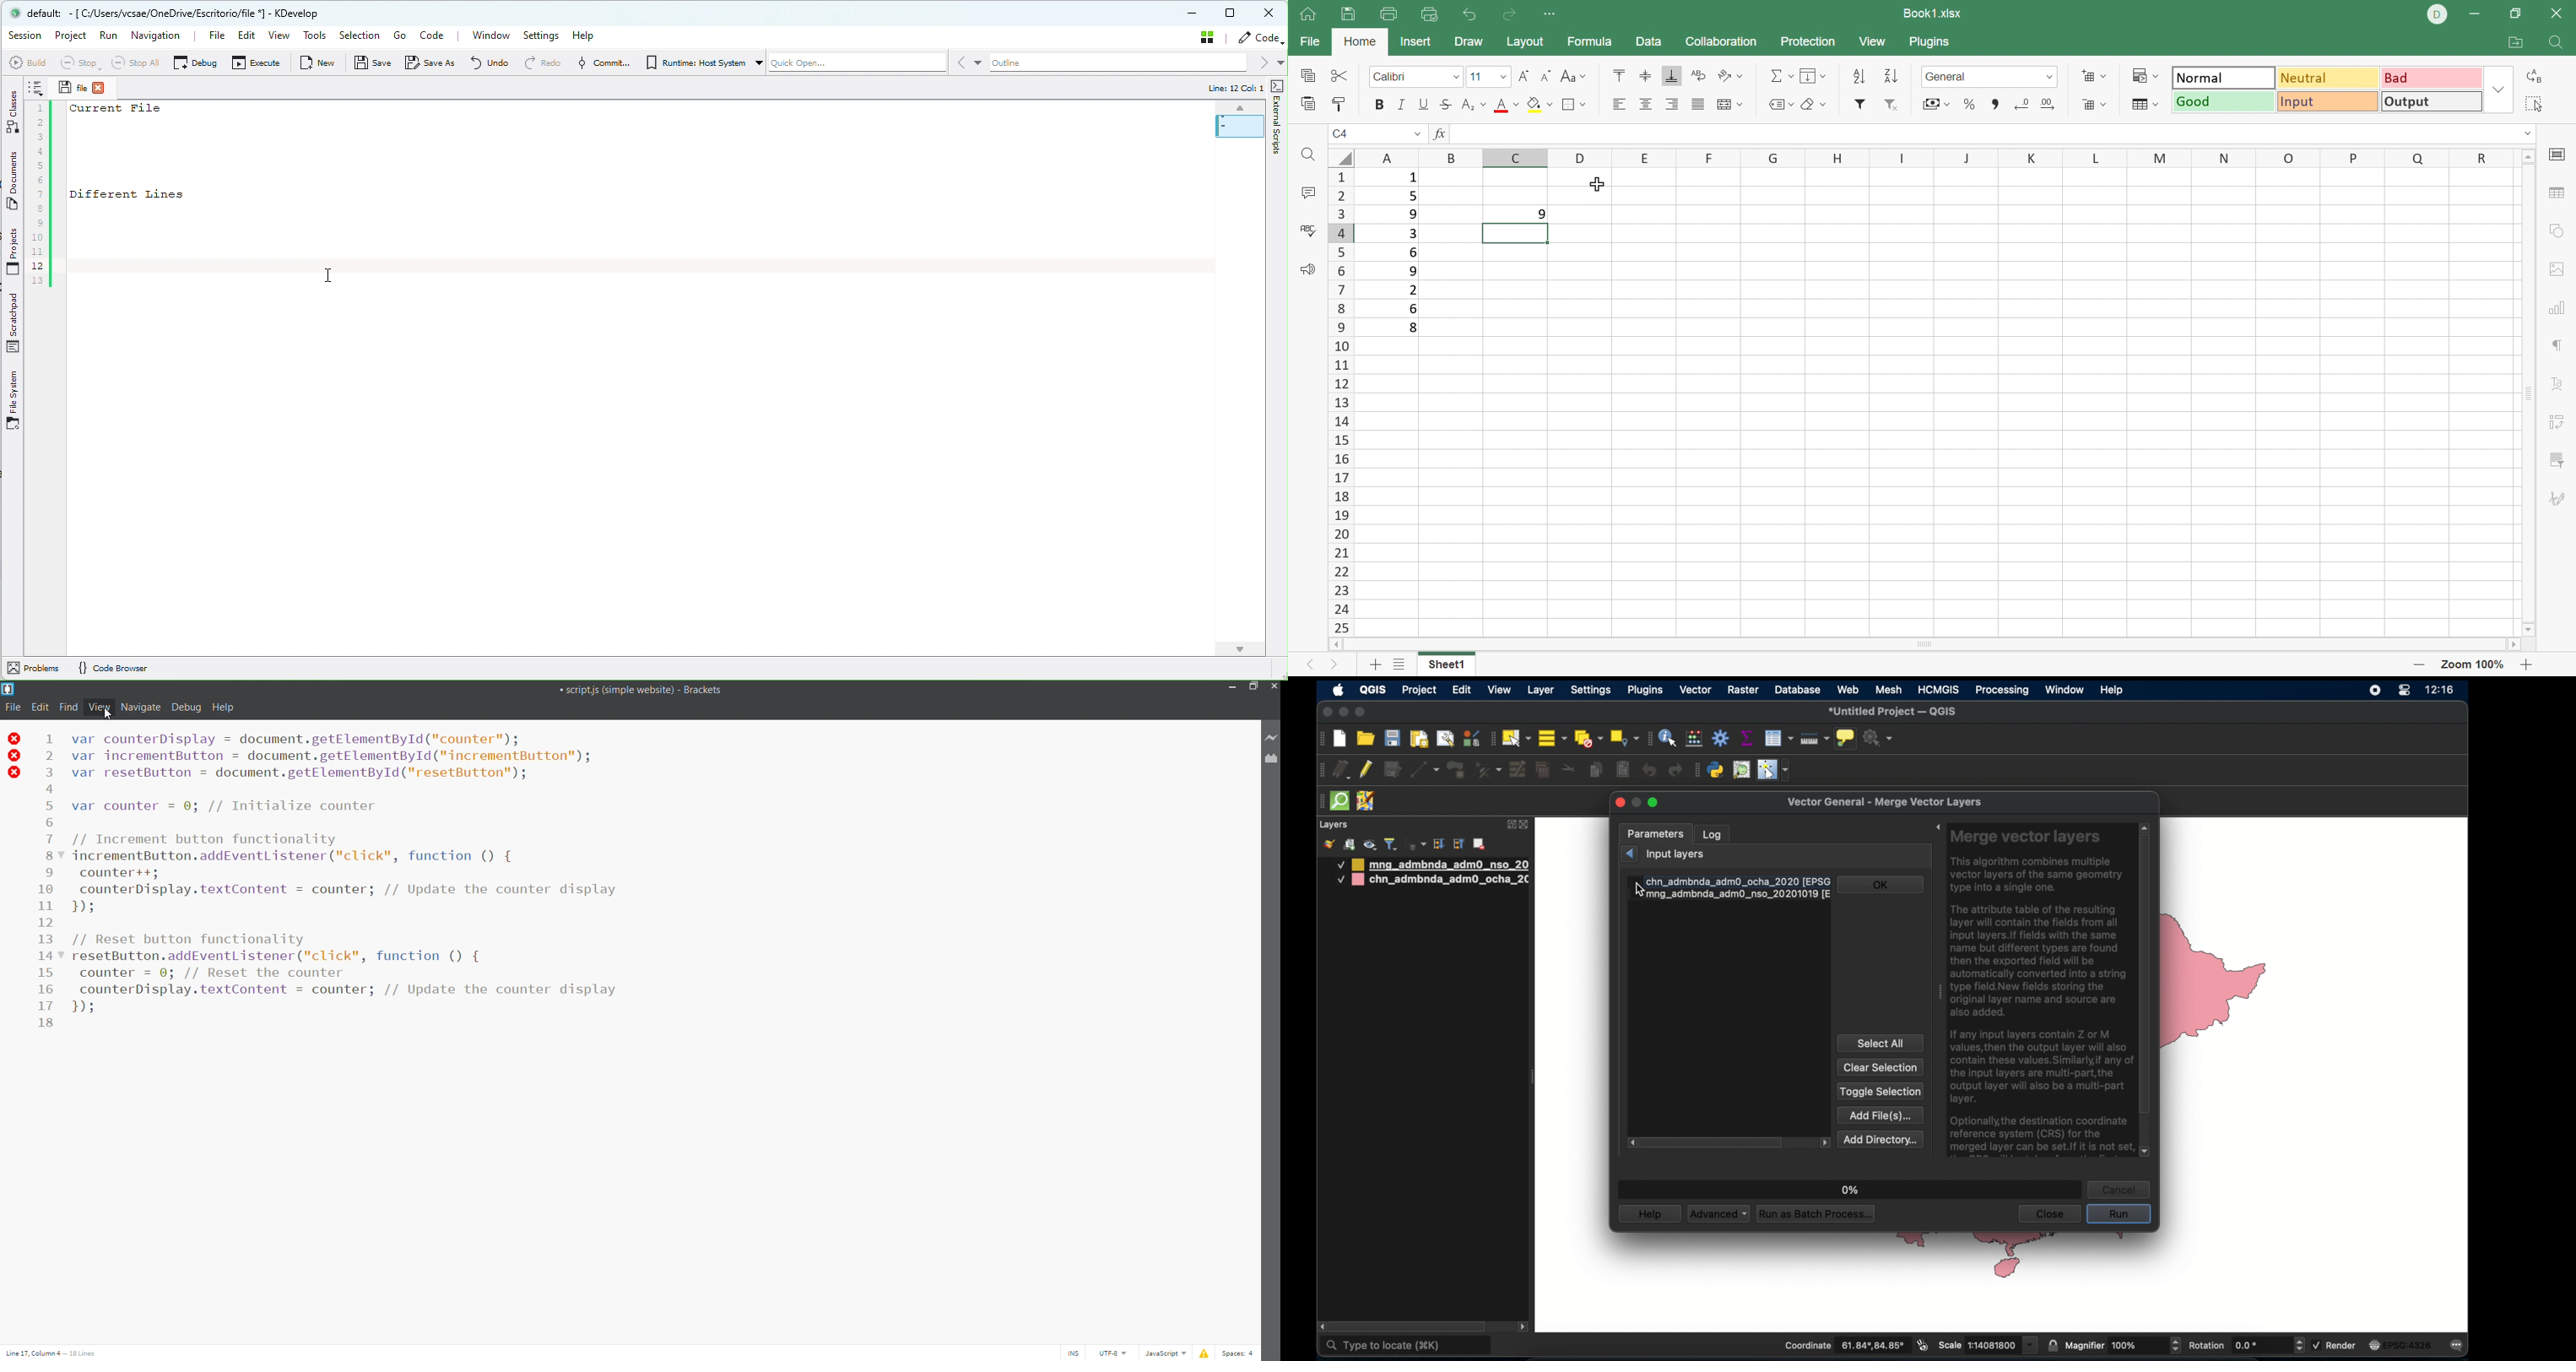  I want to click on mongolia administrative boundary layer 1, so click(1431, 864).